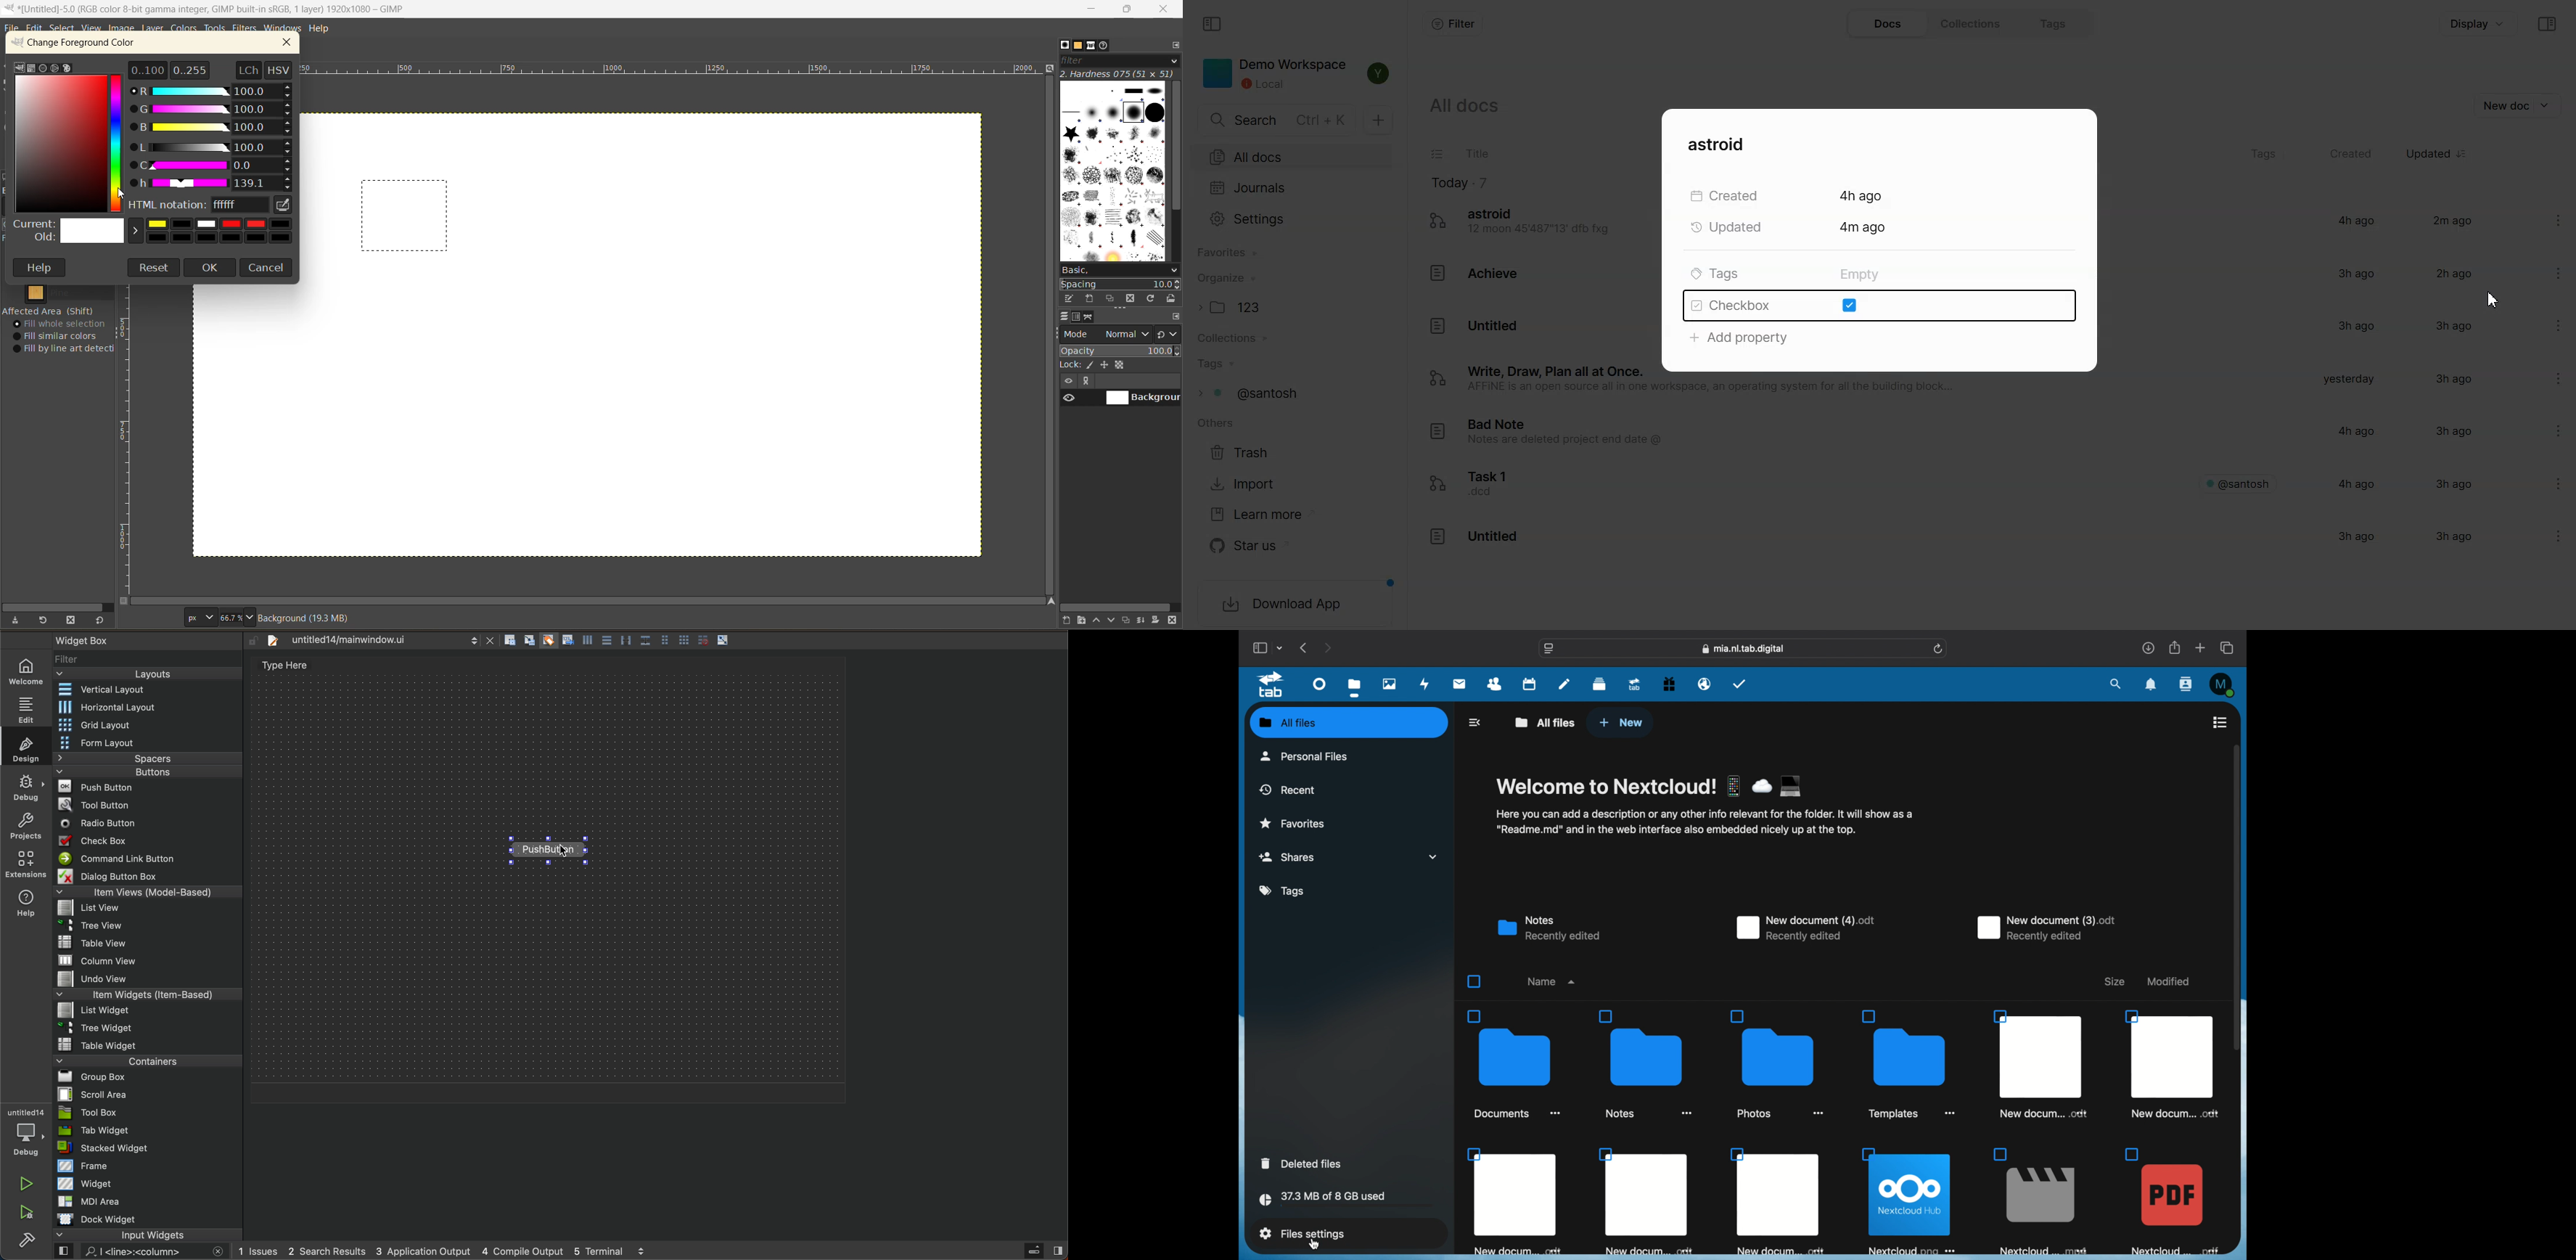  Describe the element at coordinates (1635, 685) in the screenshot. I see `tab` at that location.